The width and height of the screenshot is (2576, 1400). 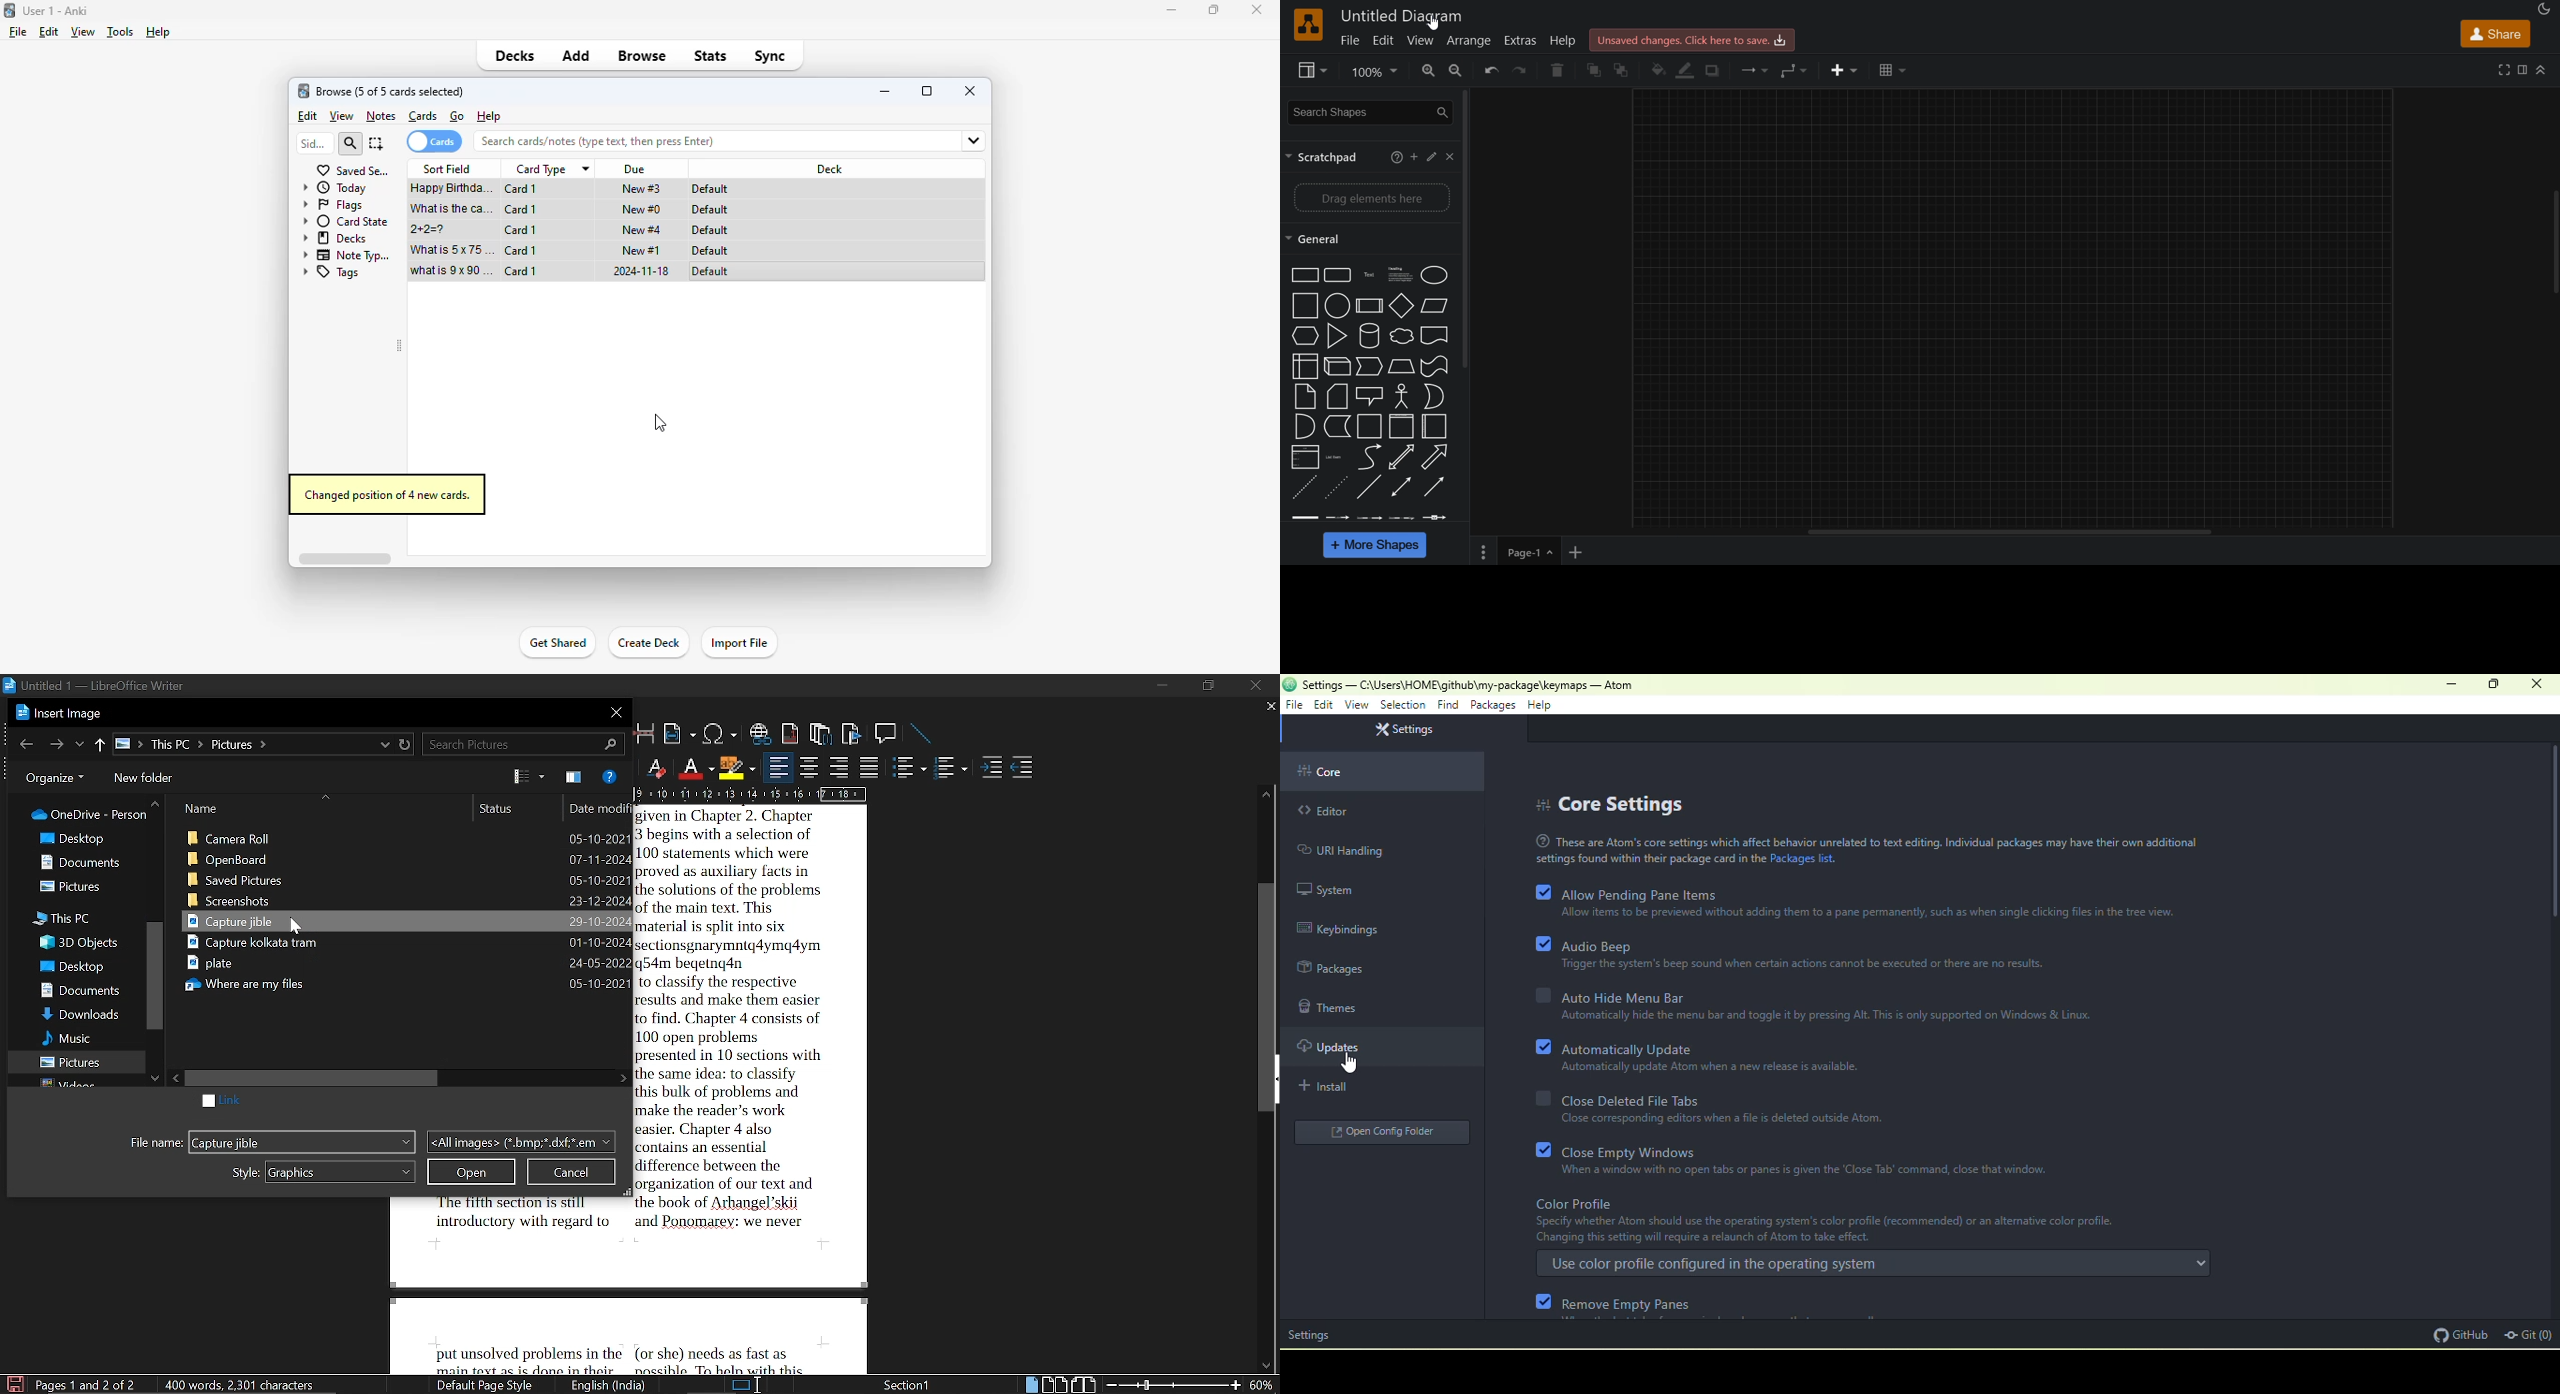 What do you see at coordinates (1321, 238) in the screenshot?
I see `general` at bounding box center [1321, 238].